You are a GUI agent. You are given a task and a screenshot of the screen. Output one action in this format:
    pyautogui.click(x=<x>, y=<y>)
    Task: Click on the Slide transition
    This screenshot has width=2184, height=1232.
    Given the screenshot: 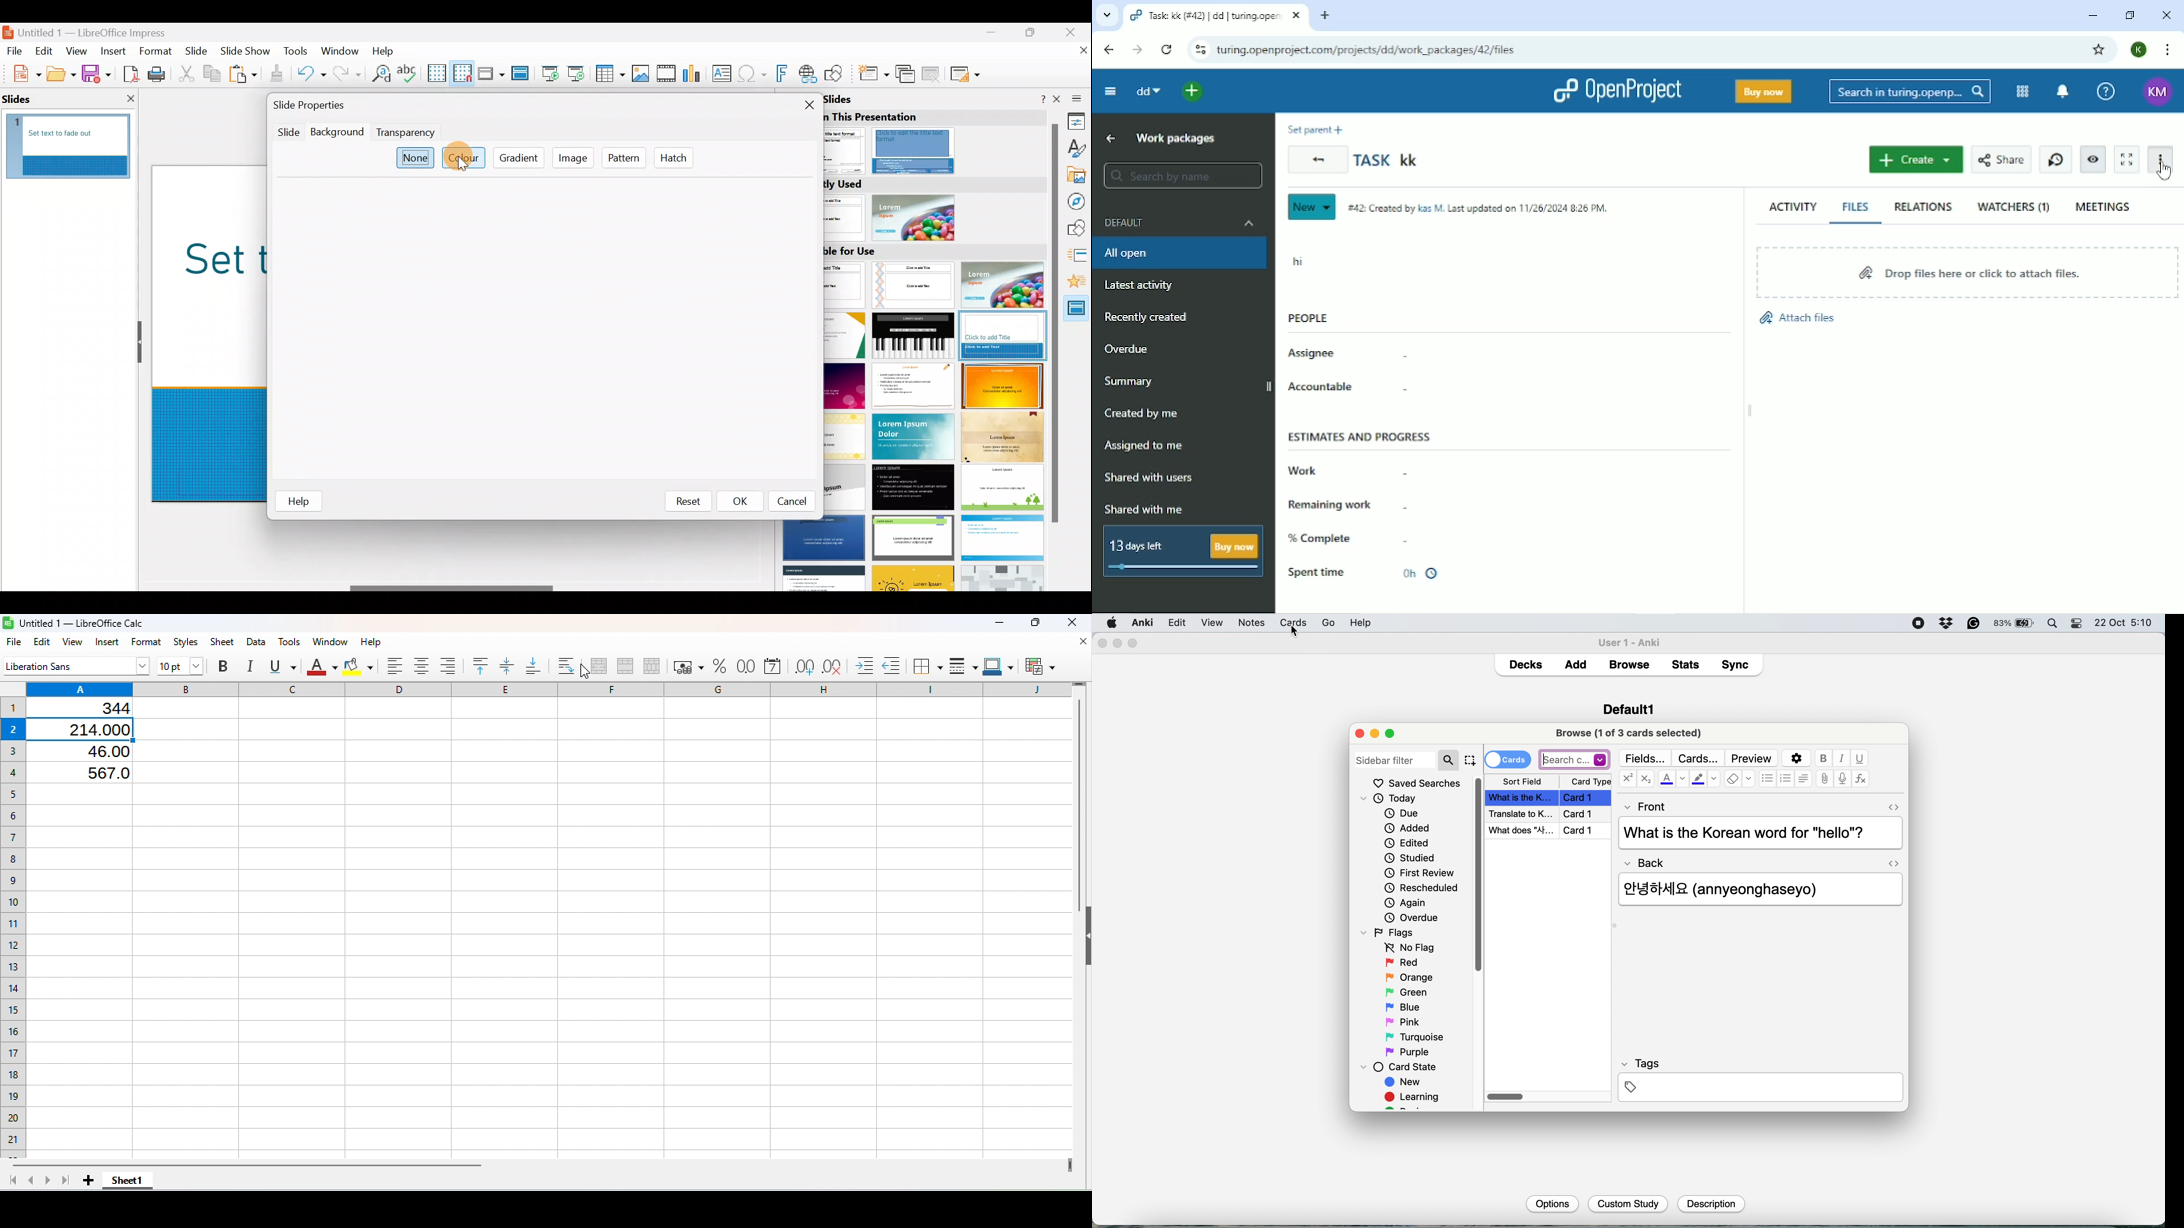 What is the action you would take?
    pyautogui.click(x=1078, y=257)
    